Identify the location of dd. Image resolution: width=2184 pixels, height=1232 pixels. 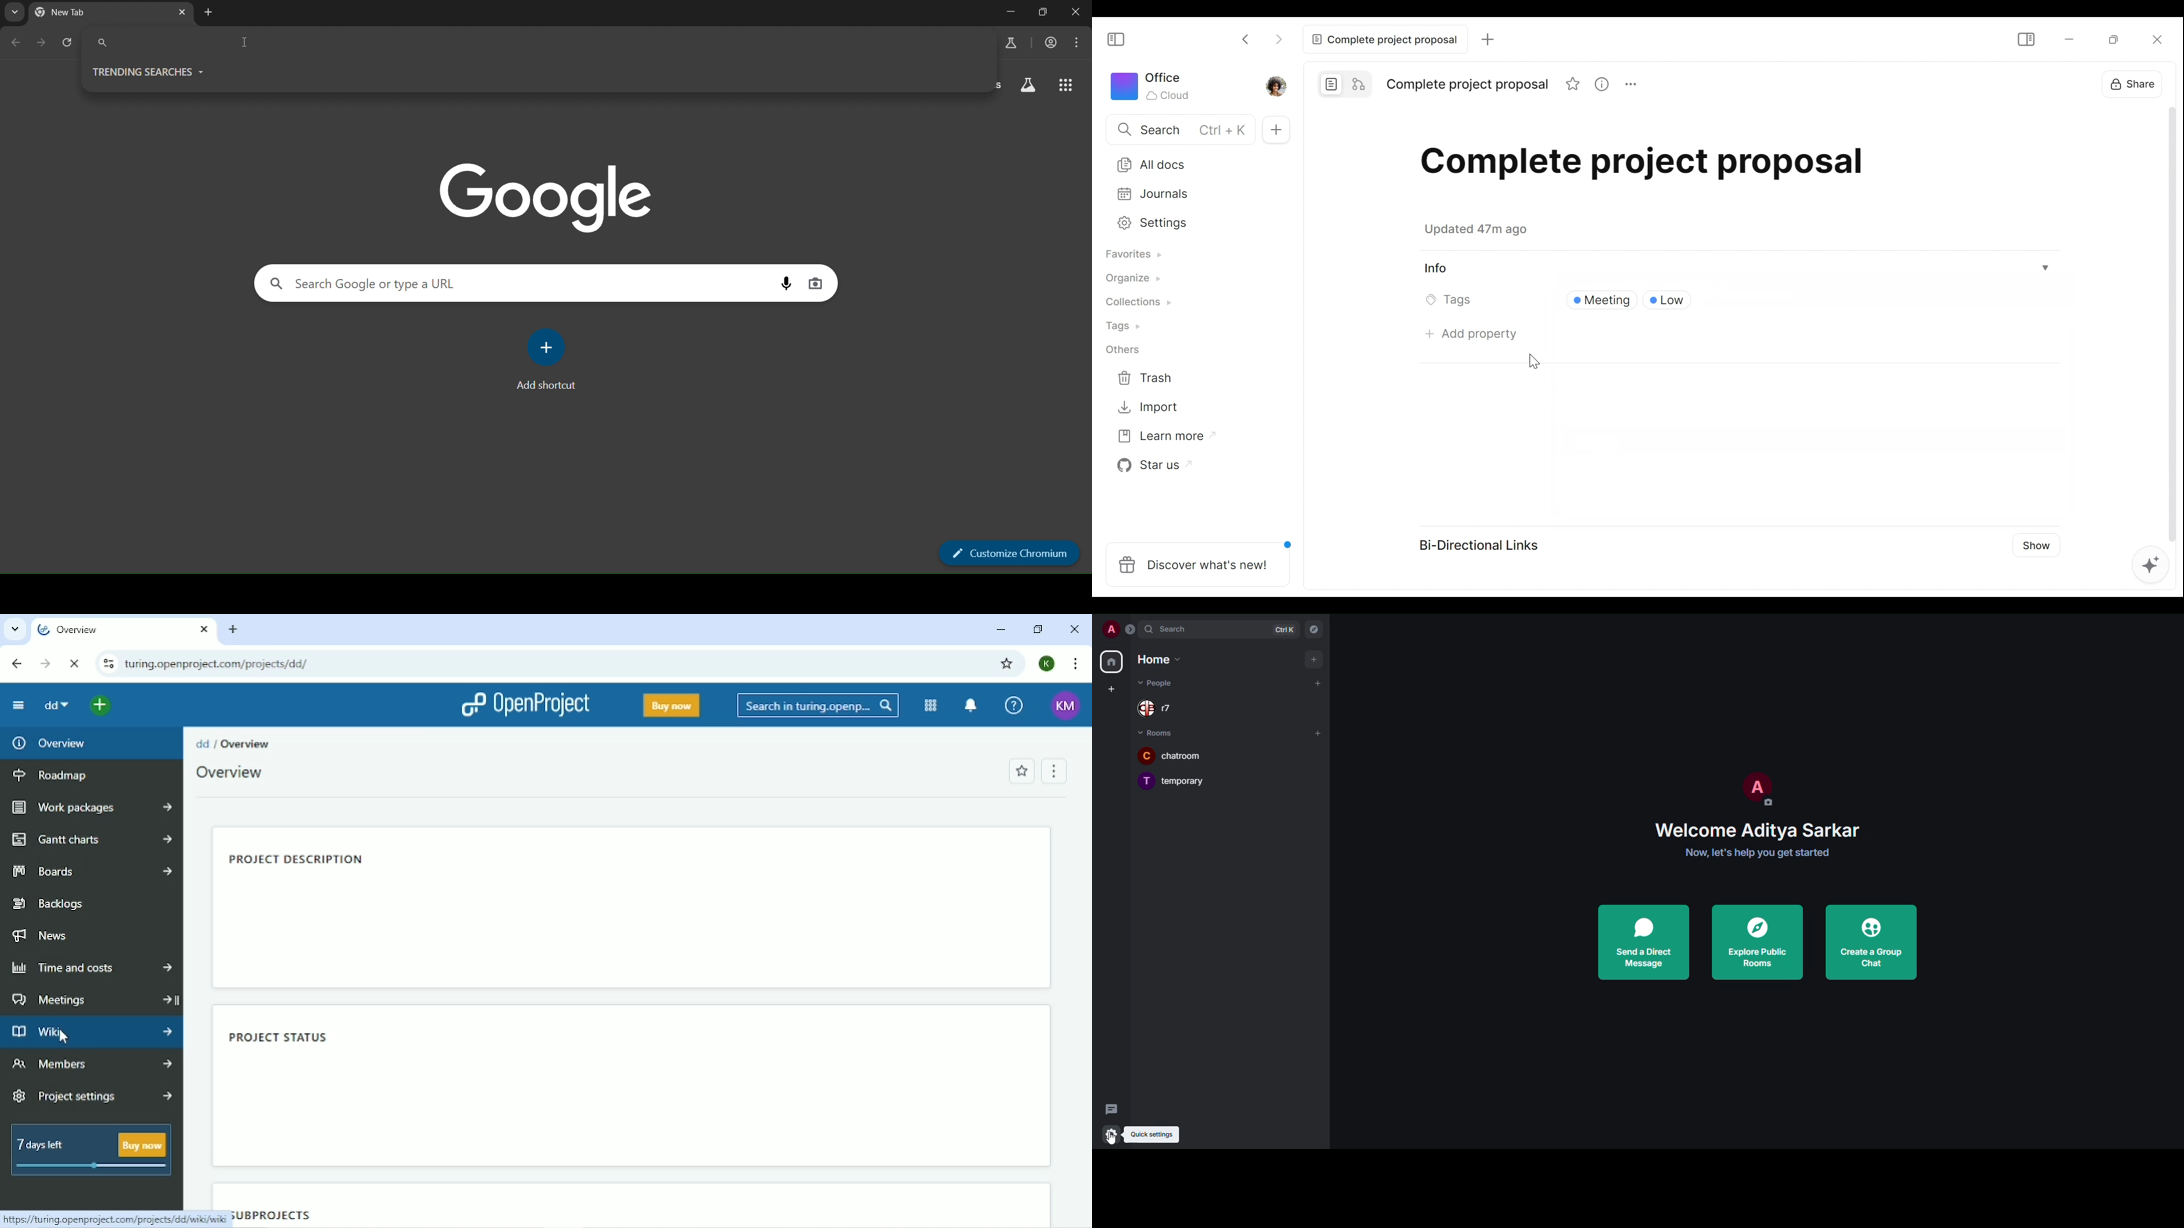
(57, 706).